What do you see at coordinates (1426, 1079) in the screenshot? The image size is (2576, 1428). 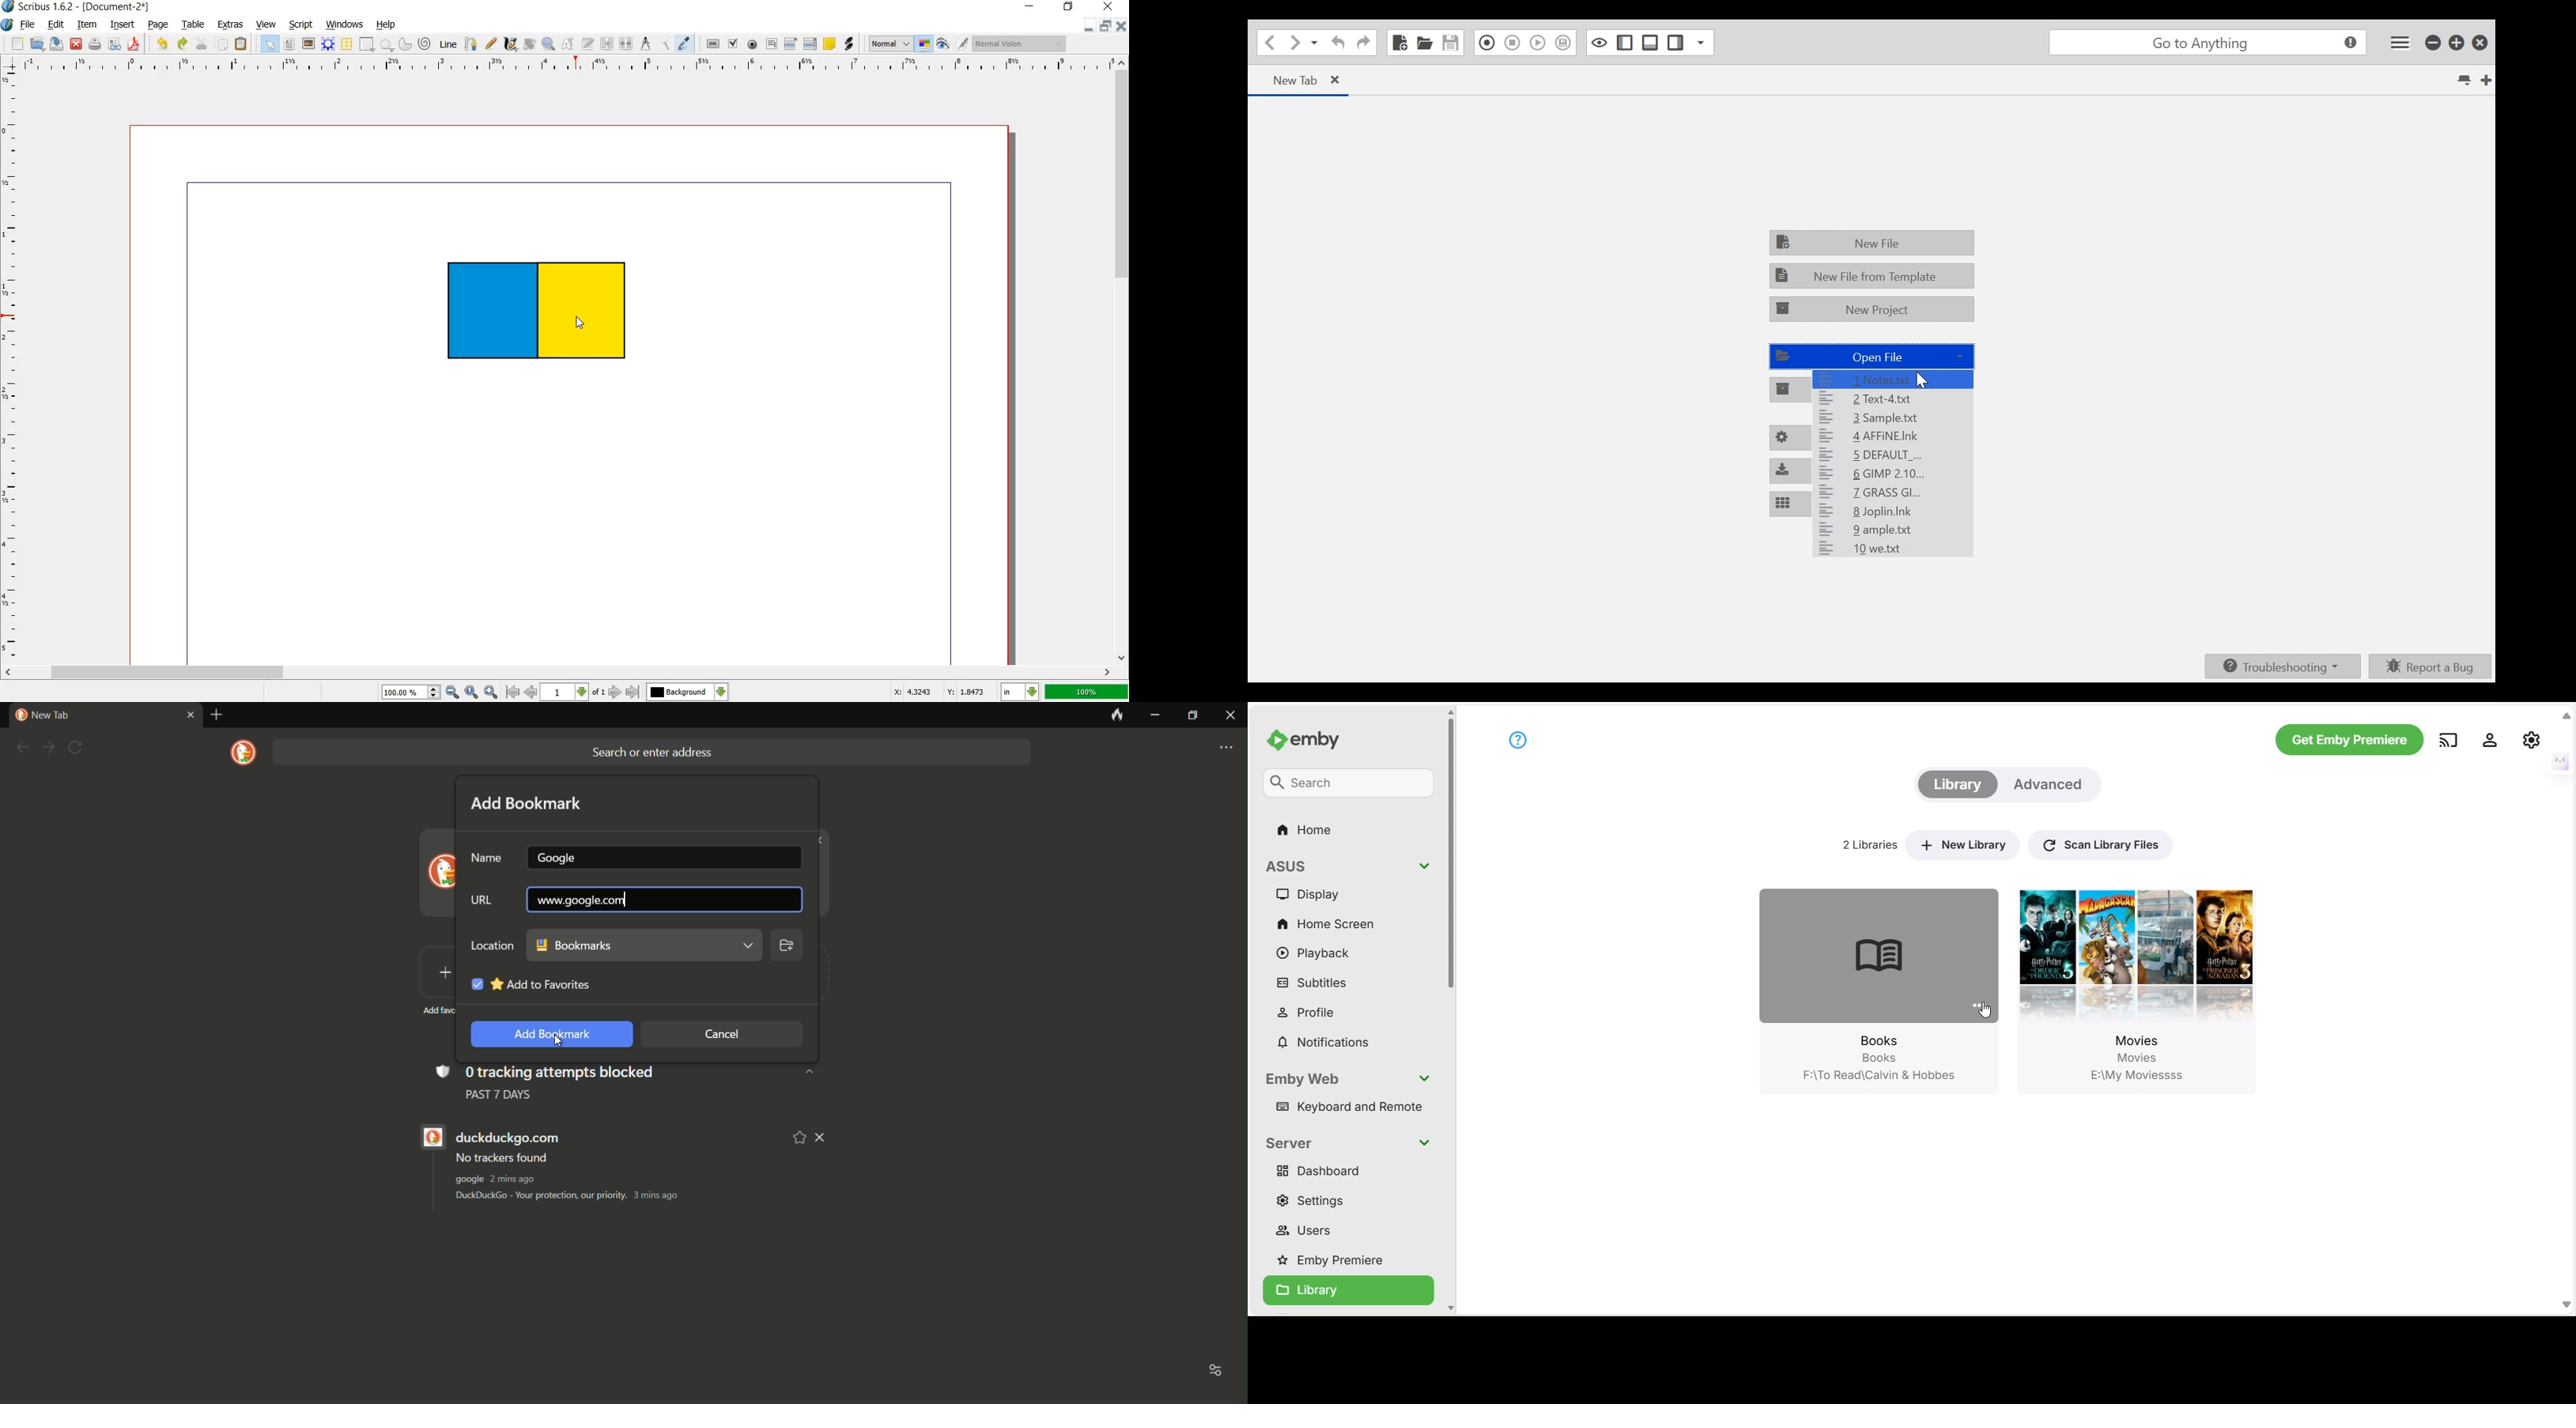 I see `Collapse Section` at bounding box center [1426, 1079].